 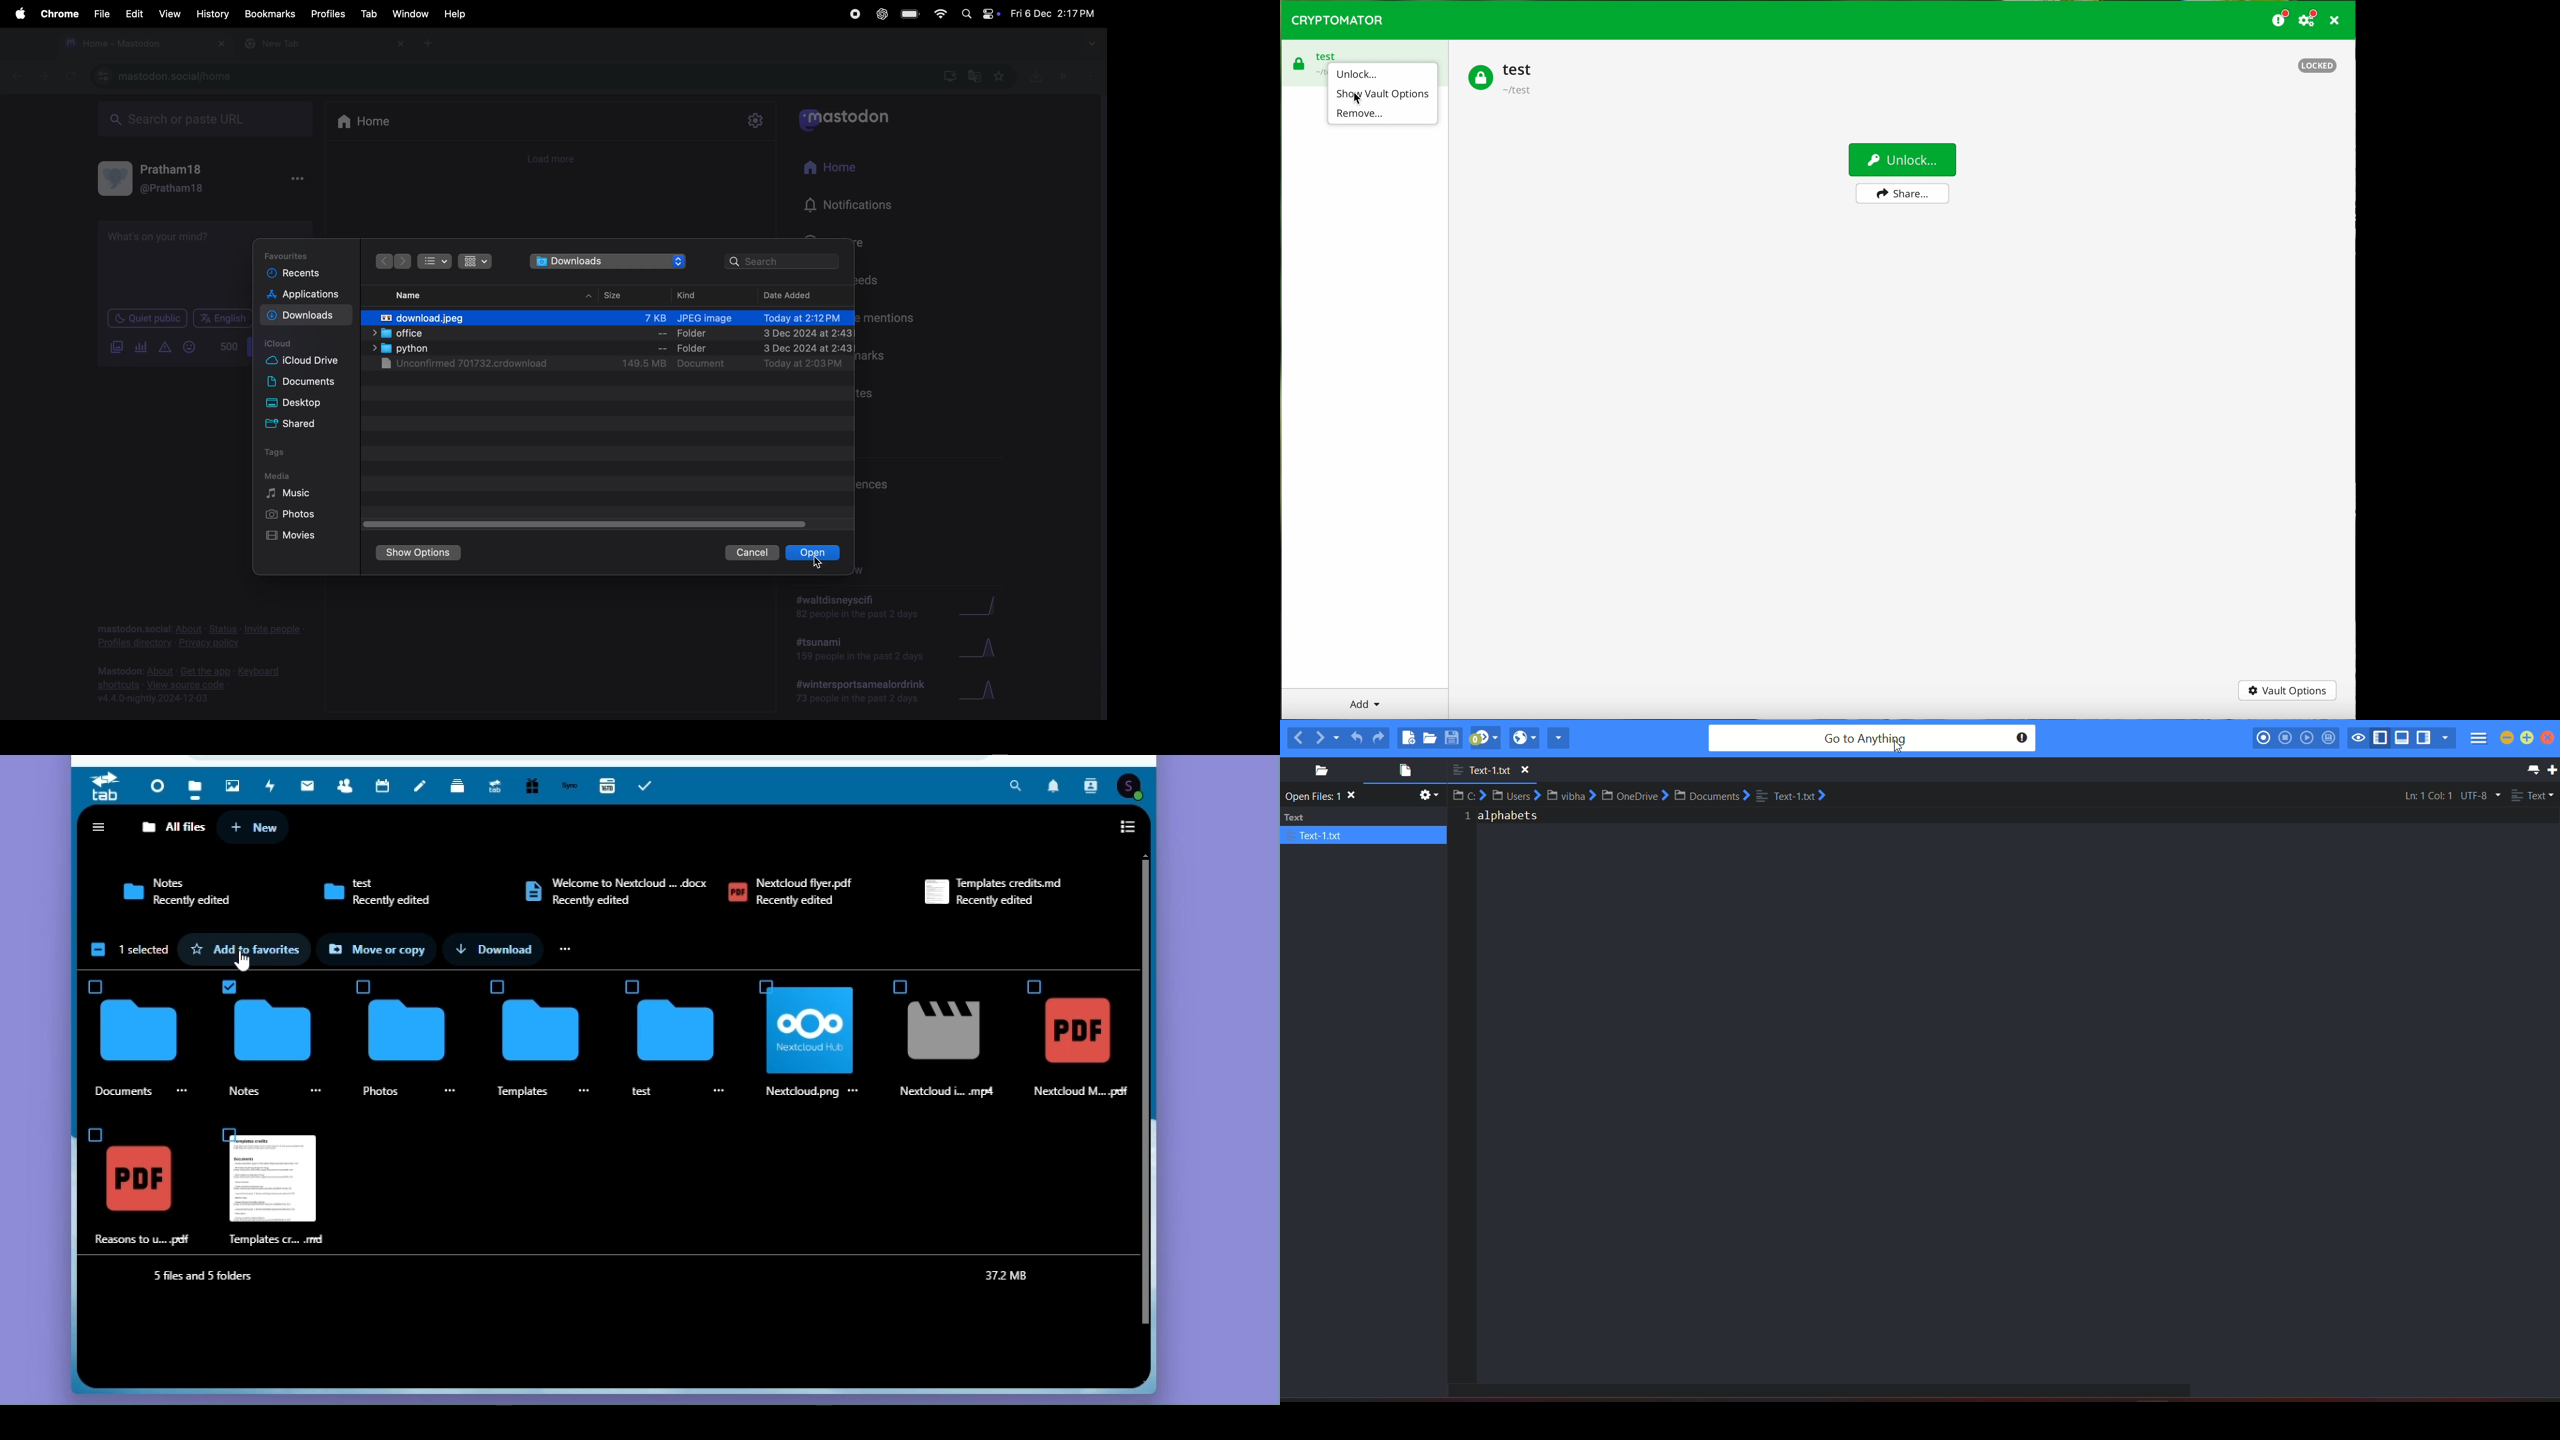 I want to click on applications, so click(x=305, y=295).